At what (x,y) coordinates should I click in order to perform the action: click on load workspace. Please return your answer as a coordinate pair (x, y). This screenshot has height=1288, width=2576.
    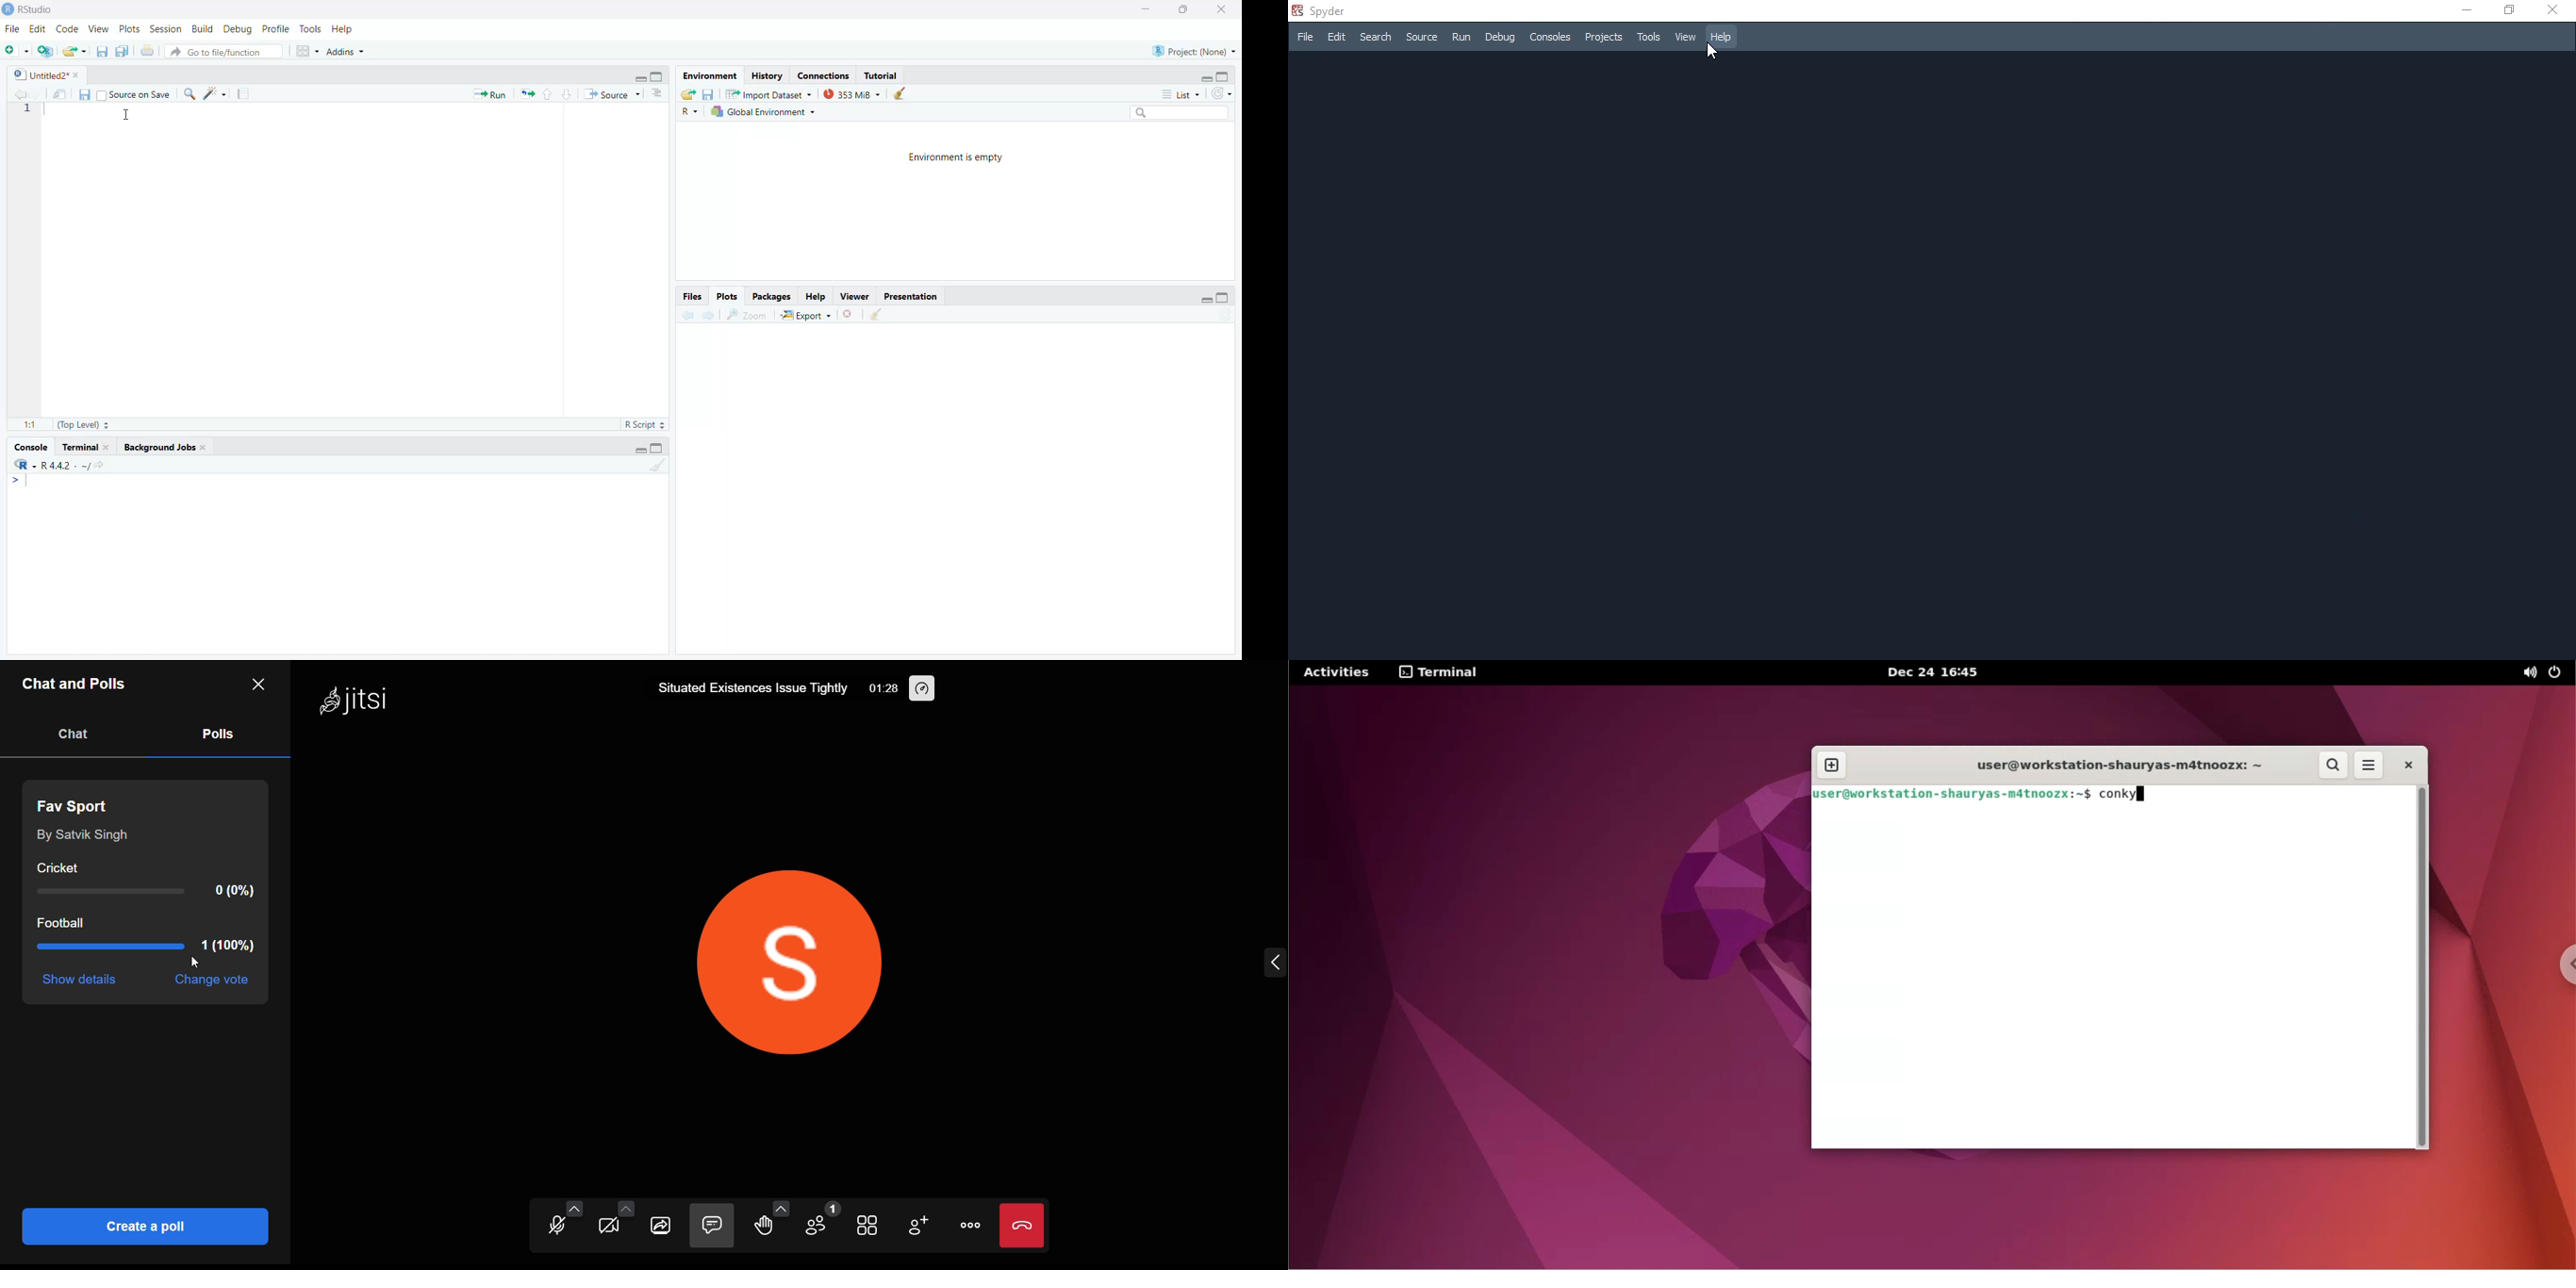
    Looking at the image, I should click on (690, 94).